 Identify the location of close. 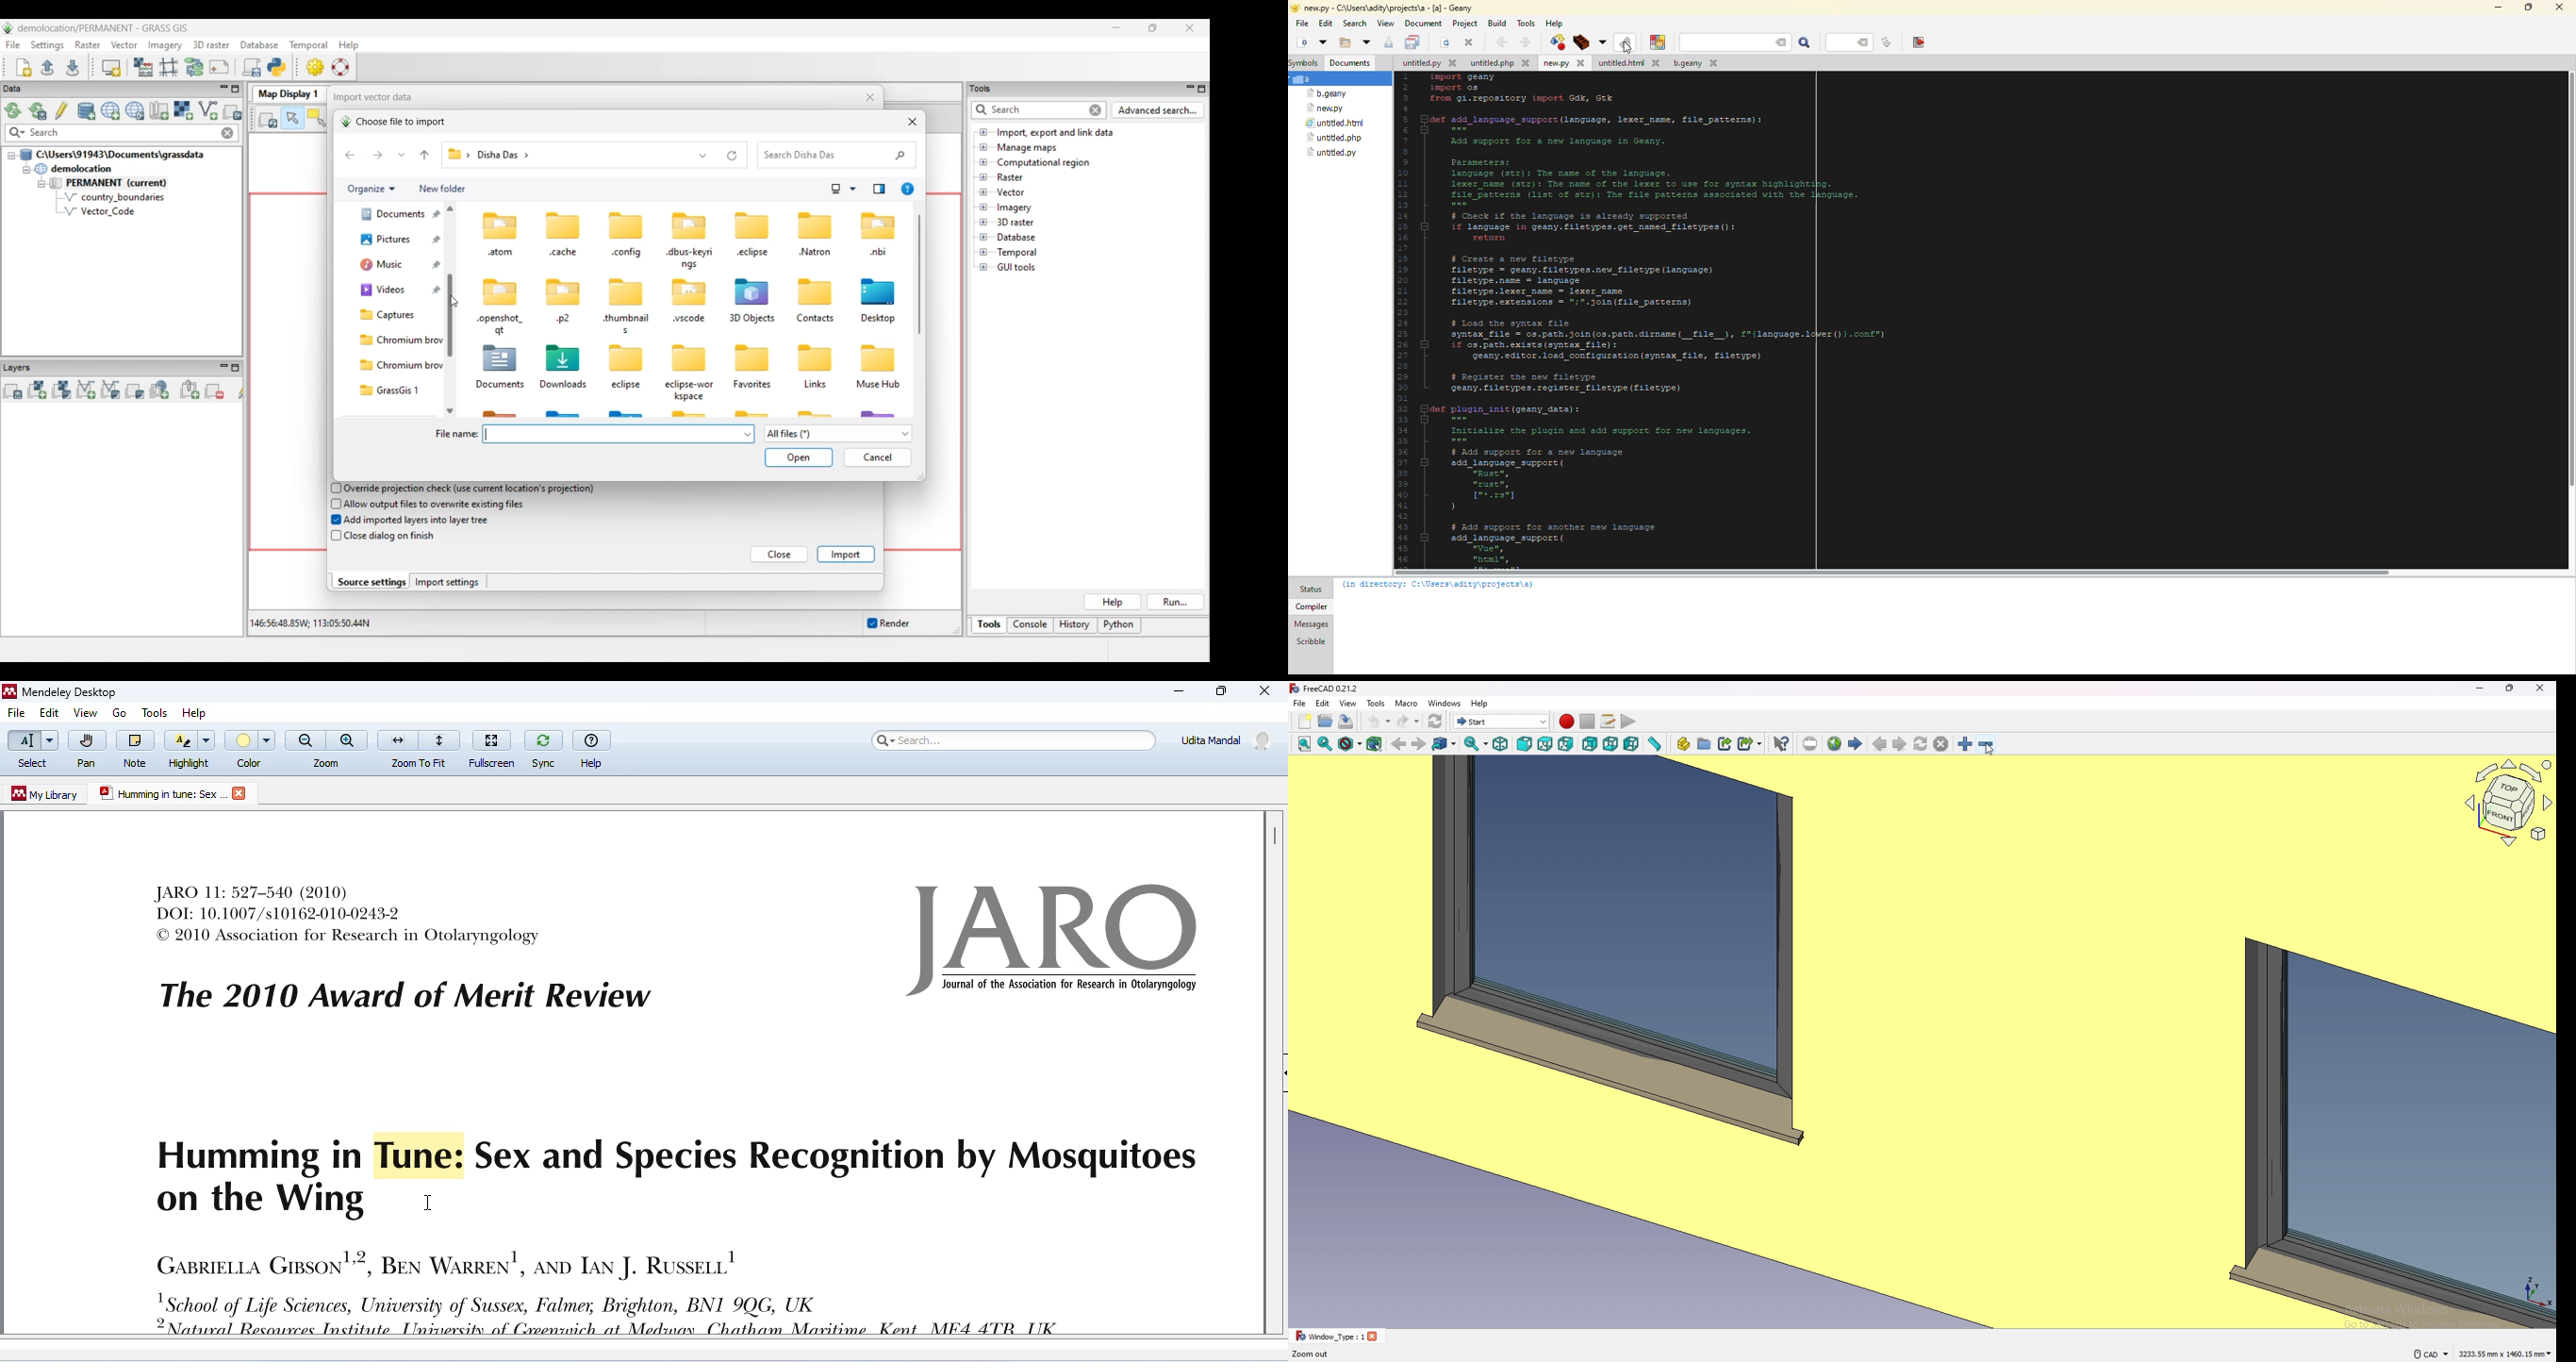
(1265, 692).